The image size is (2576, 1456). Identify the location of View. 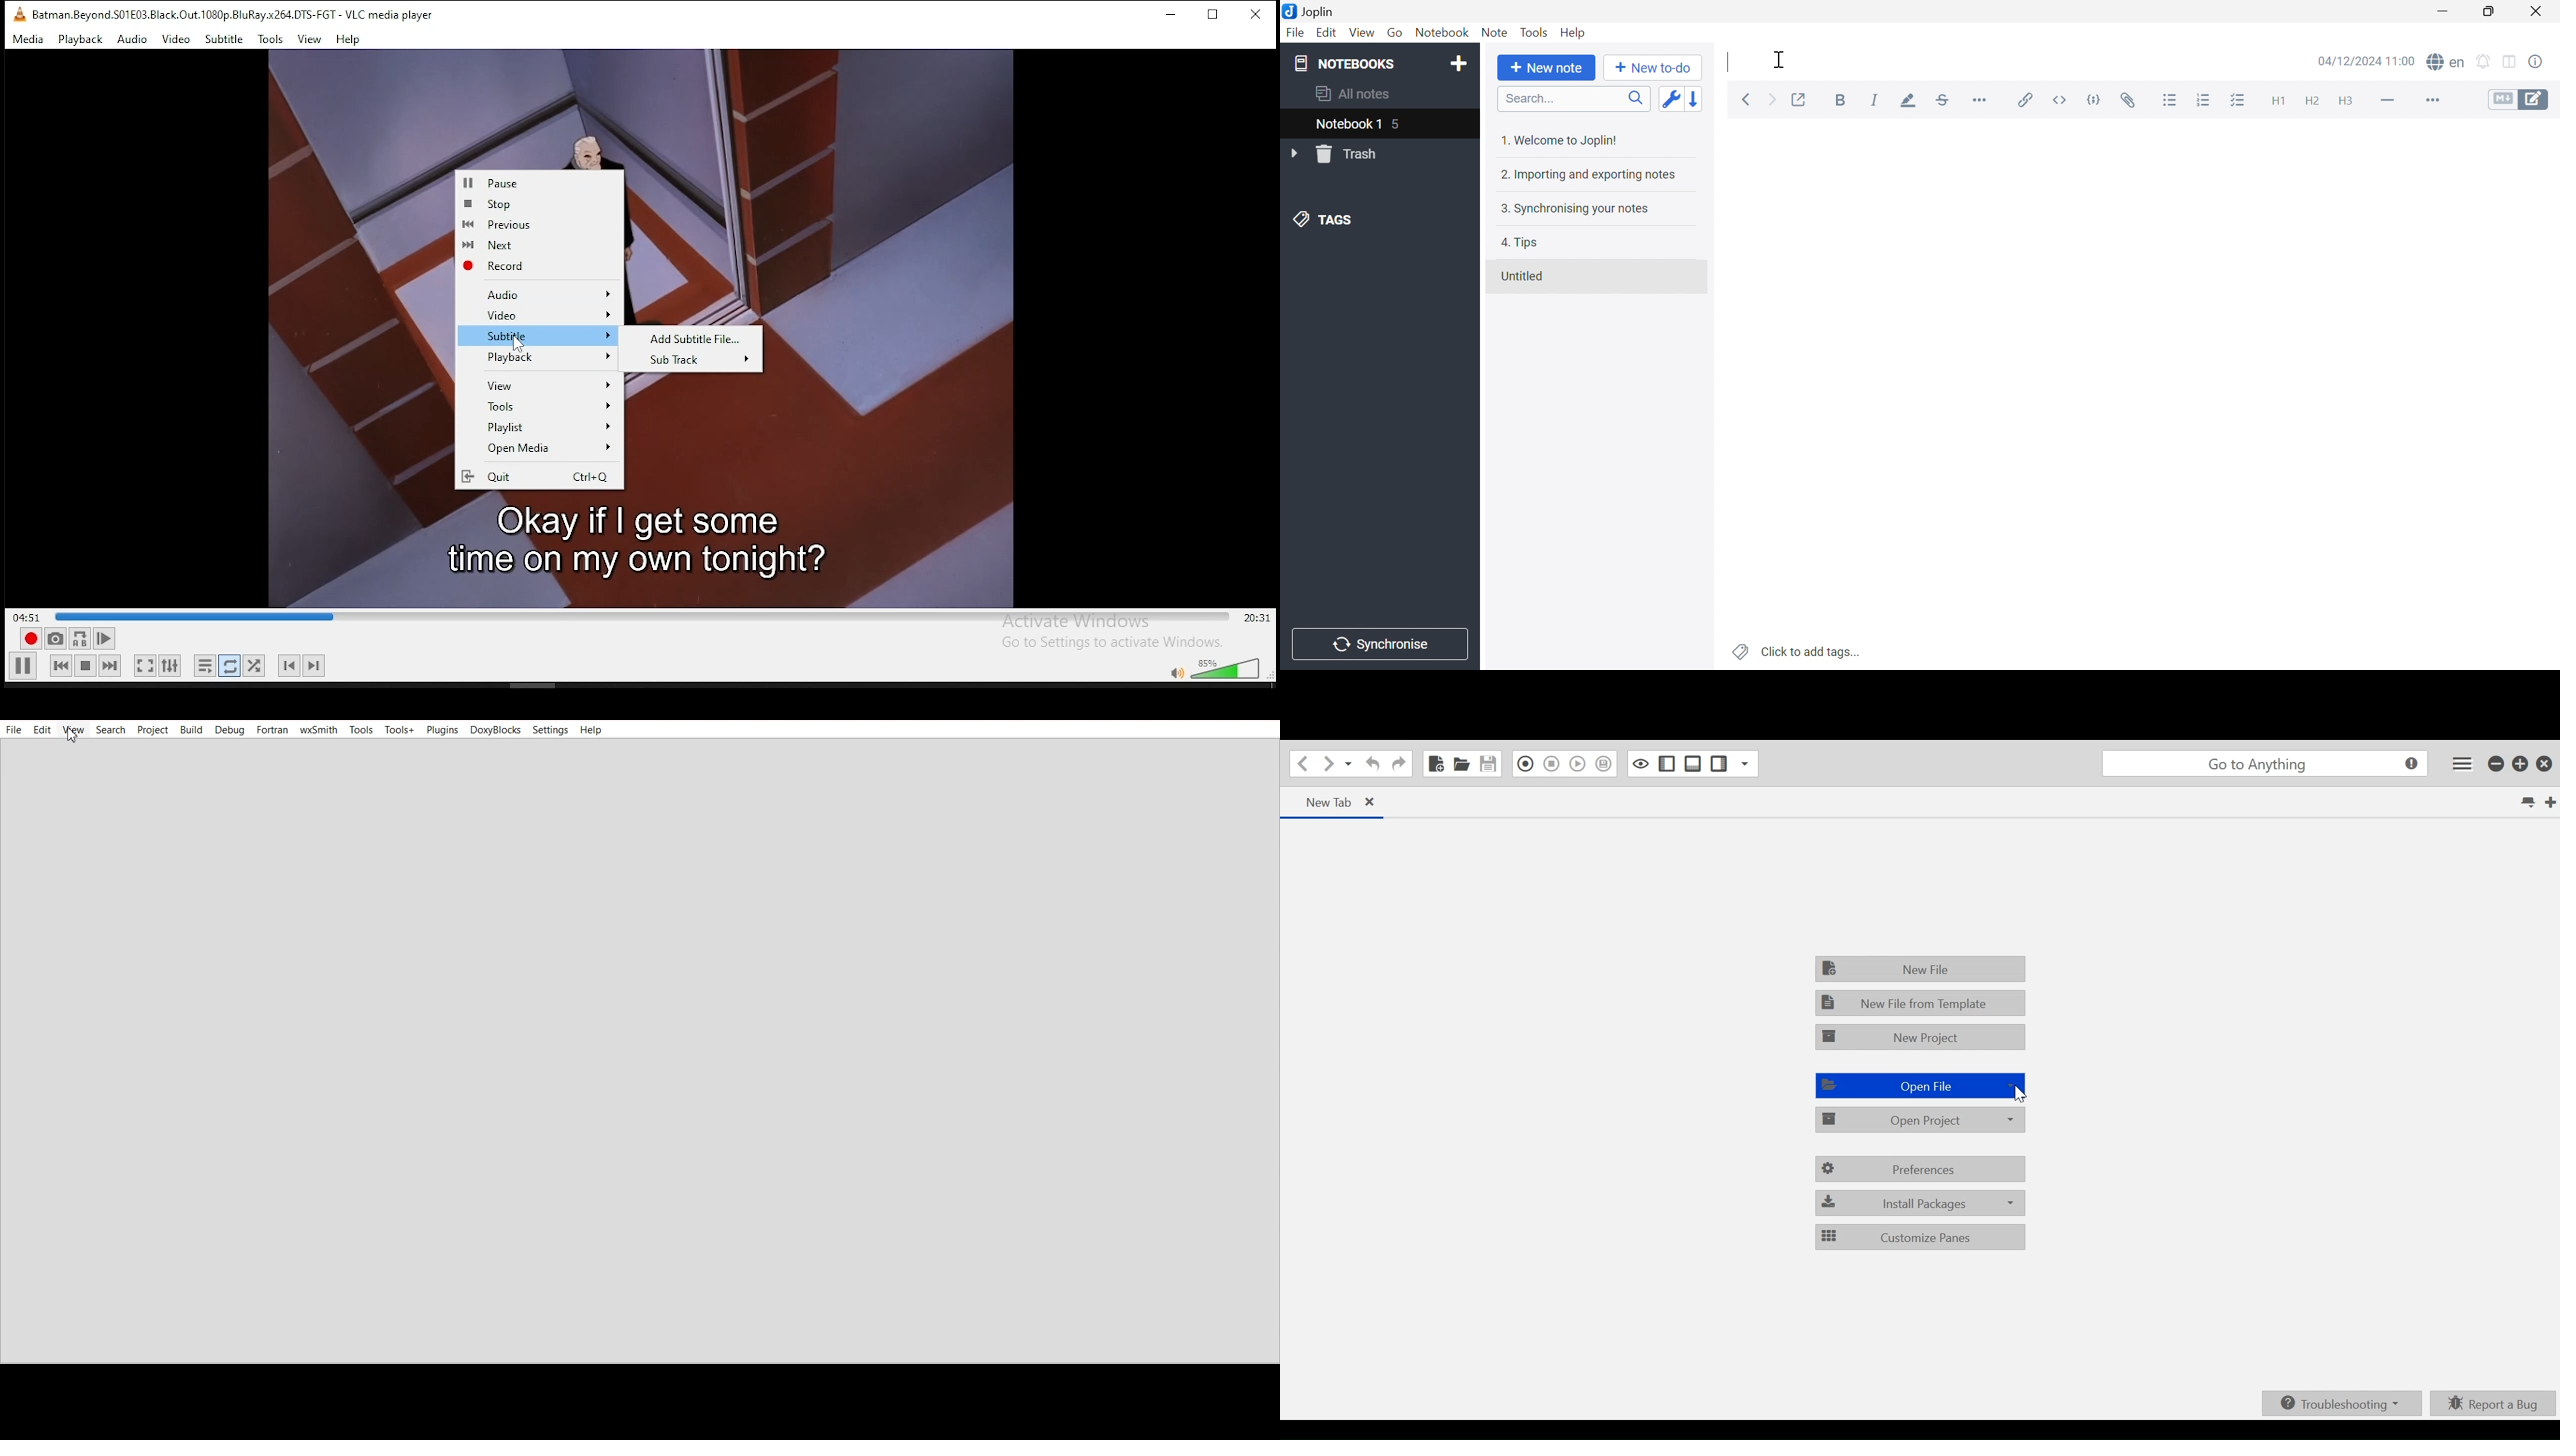
(1361, 33).